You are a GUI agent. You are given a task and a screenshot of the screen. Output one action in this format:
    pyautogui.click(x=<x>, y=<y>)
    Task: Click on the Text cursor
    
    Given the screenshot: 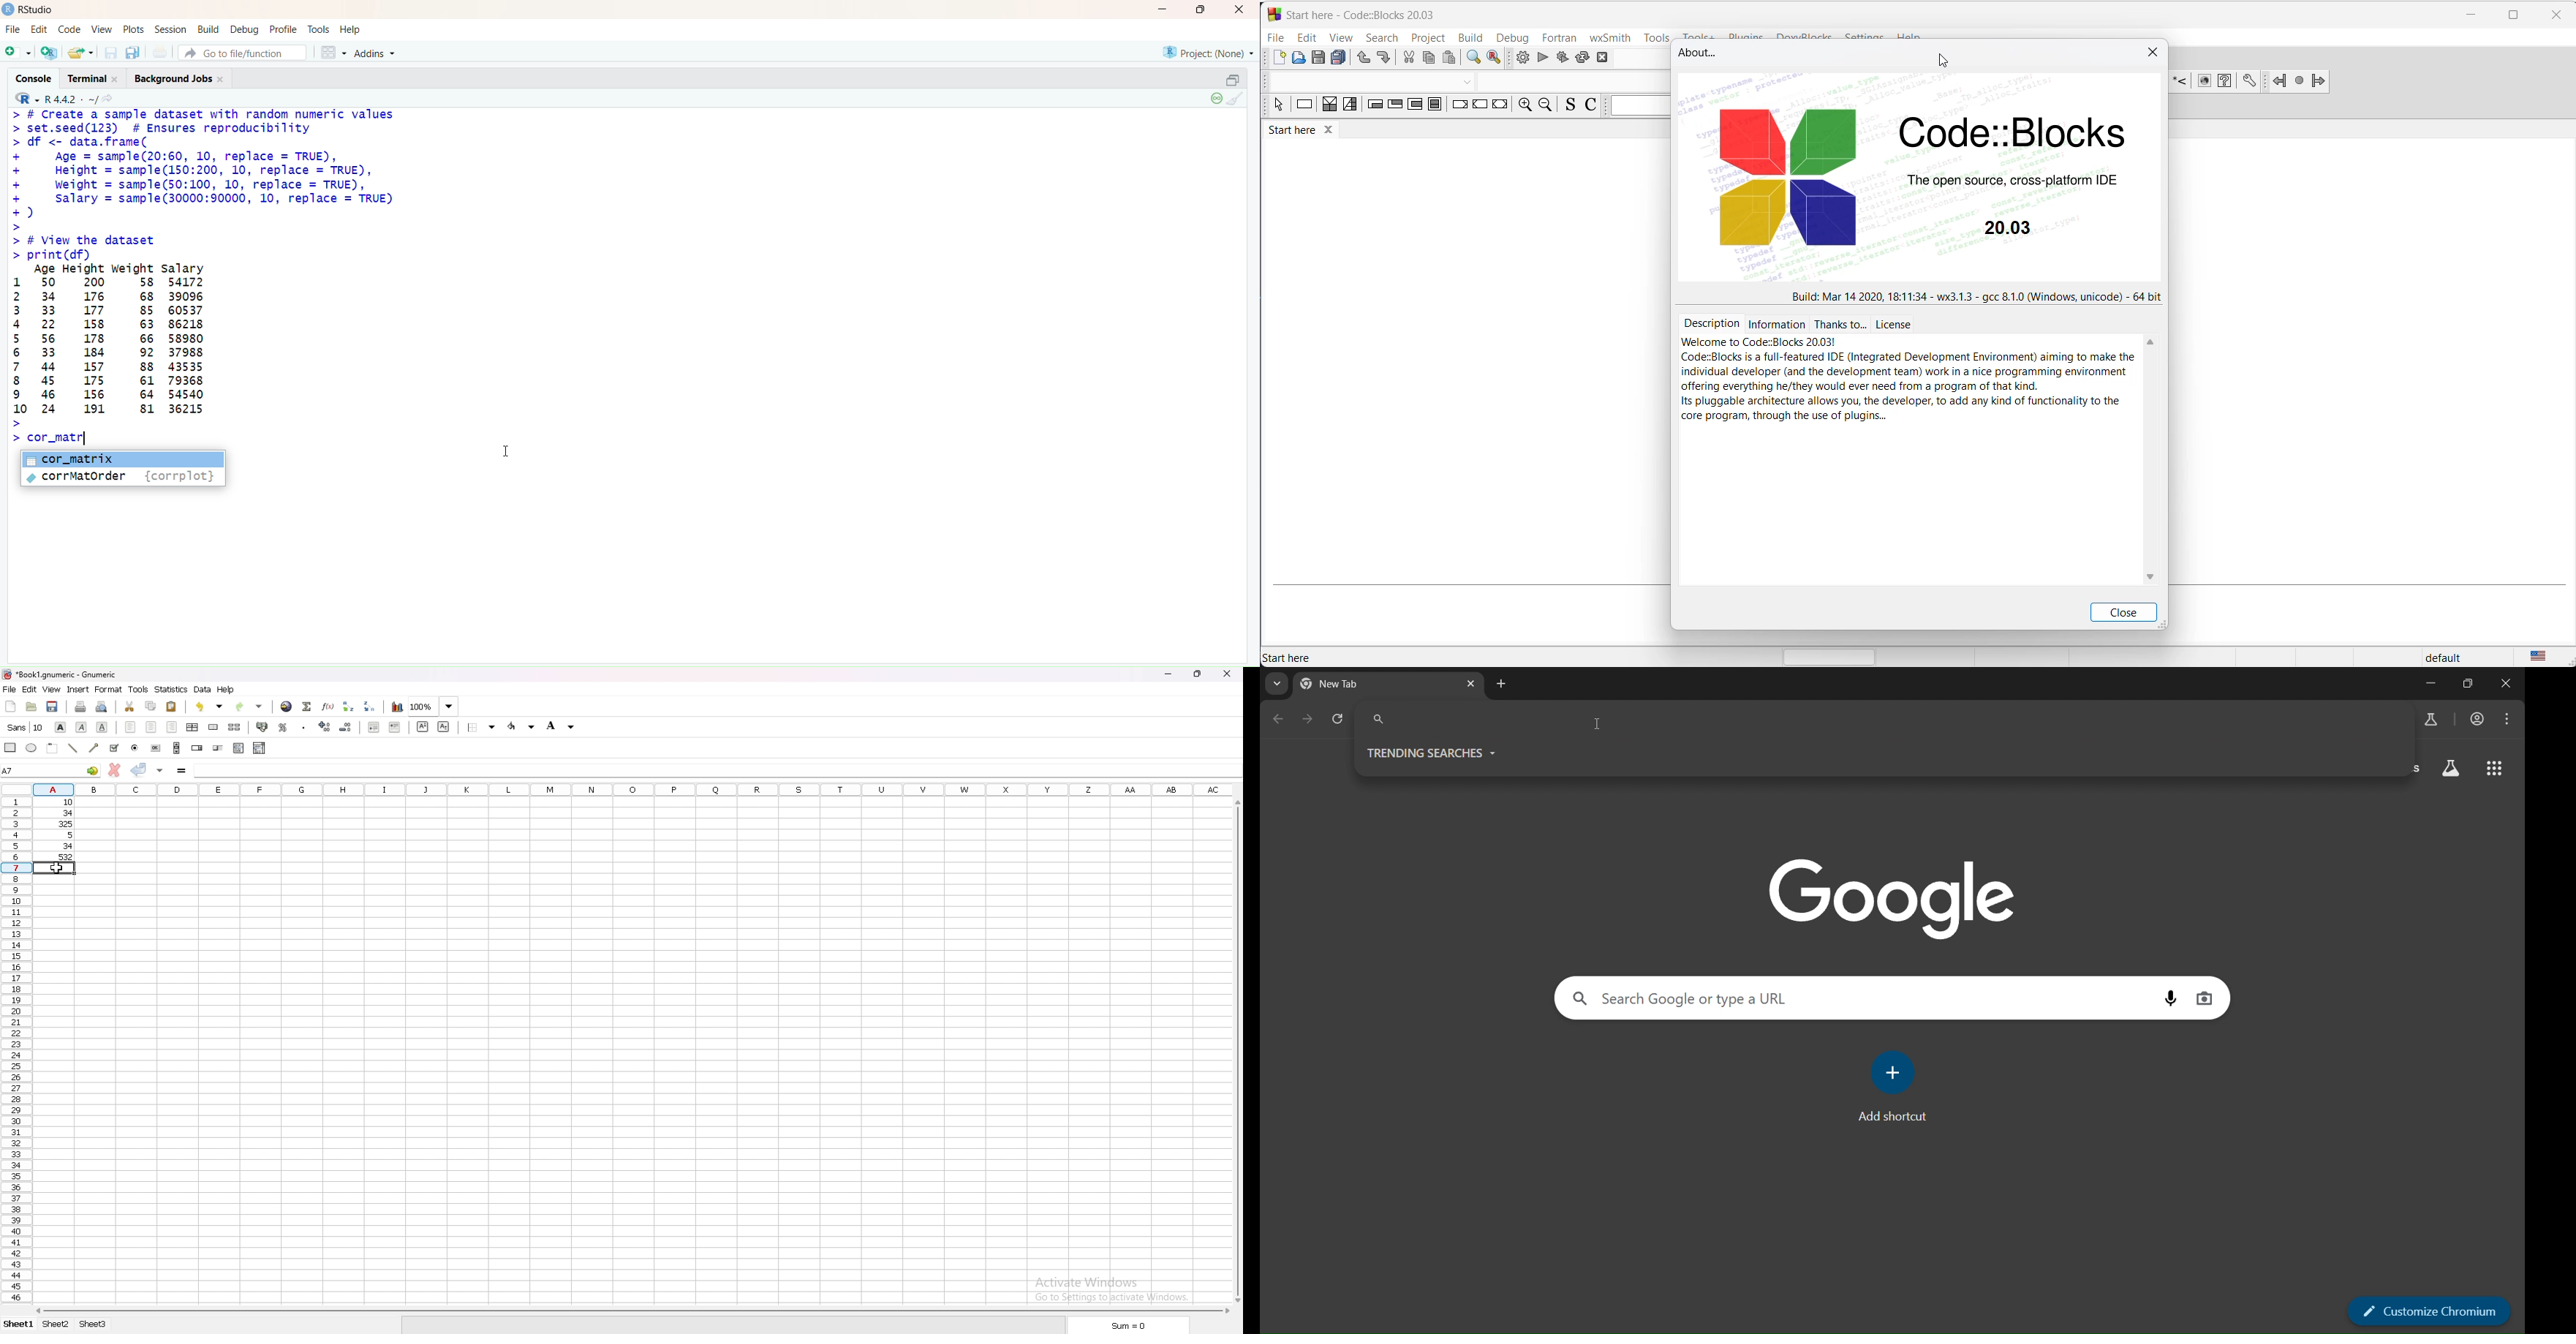 What is the action you would take?
    pyautogui.click(x=507, y=448)
    